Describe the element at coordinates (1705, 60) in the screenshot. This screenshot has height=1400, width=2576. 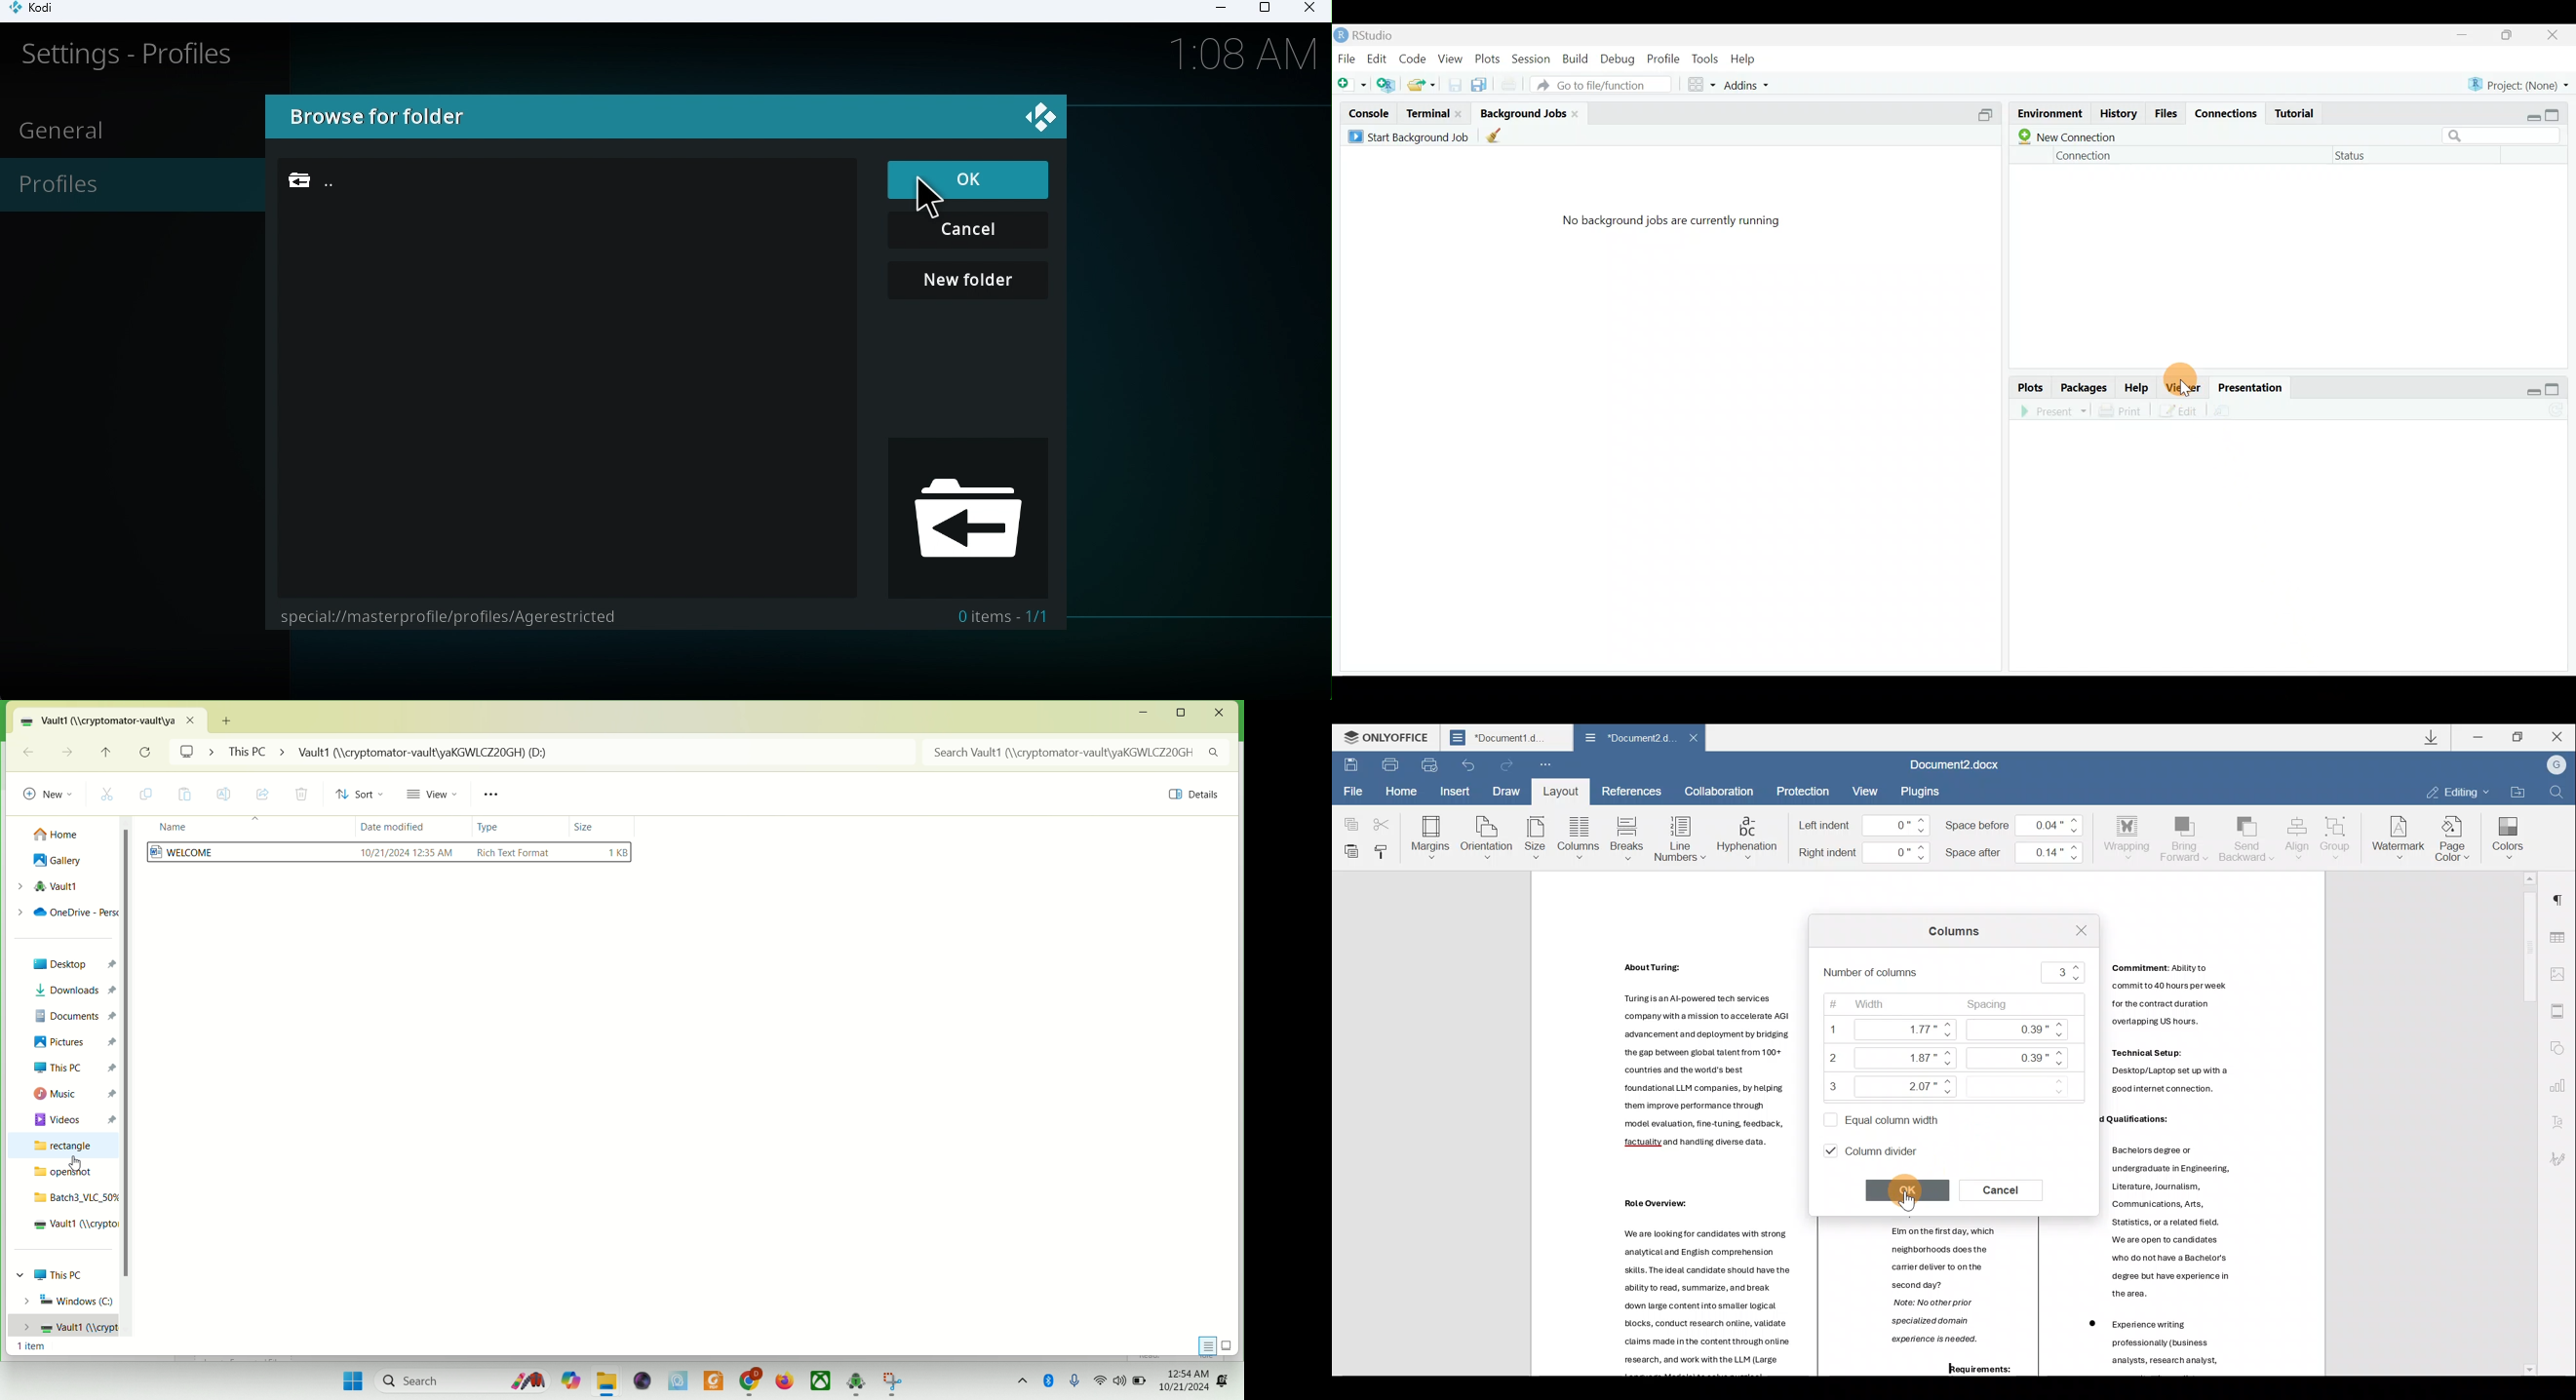
I see `Tools` at that location.